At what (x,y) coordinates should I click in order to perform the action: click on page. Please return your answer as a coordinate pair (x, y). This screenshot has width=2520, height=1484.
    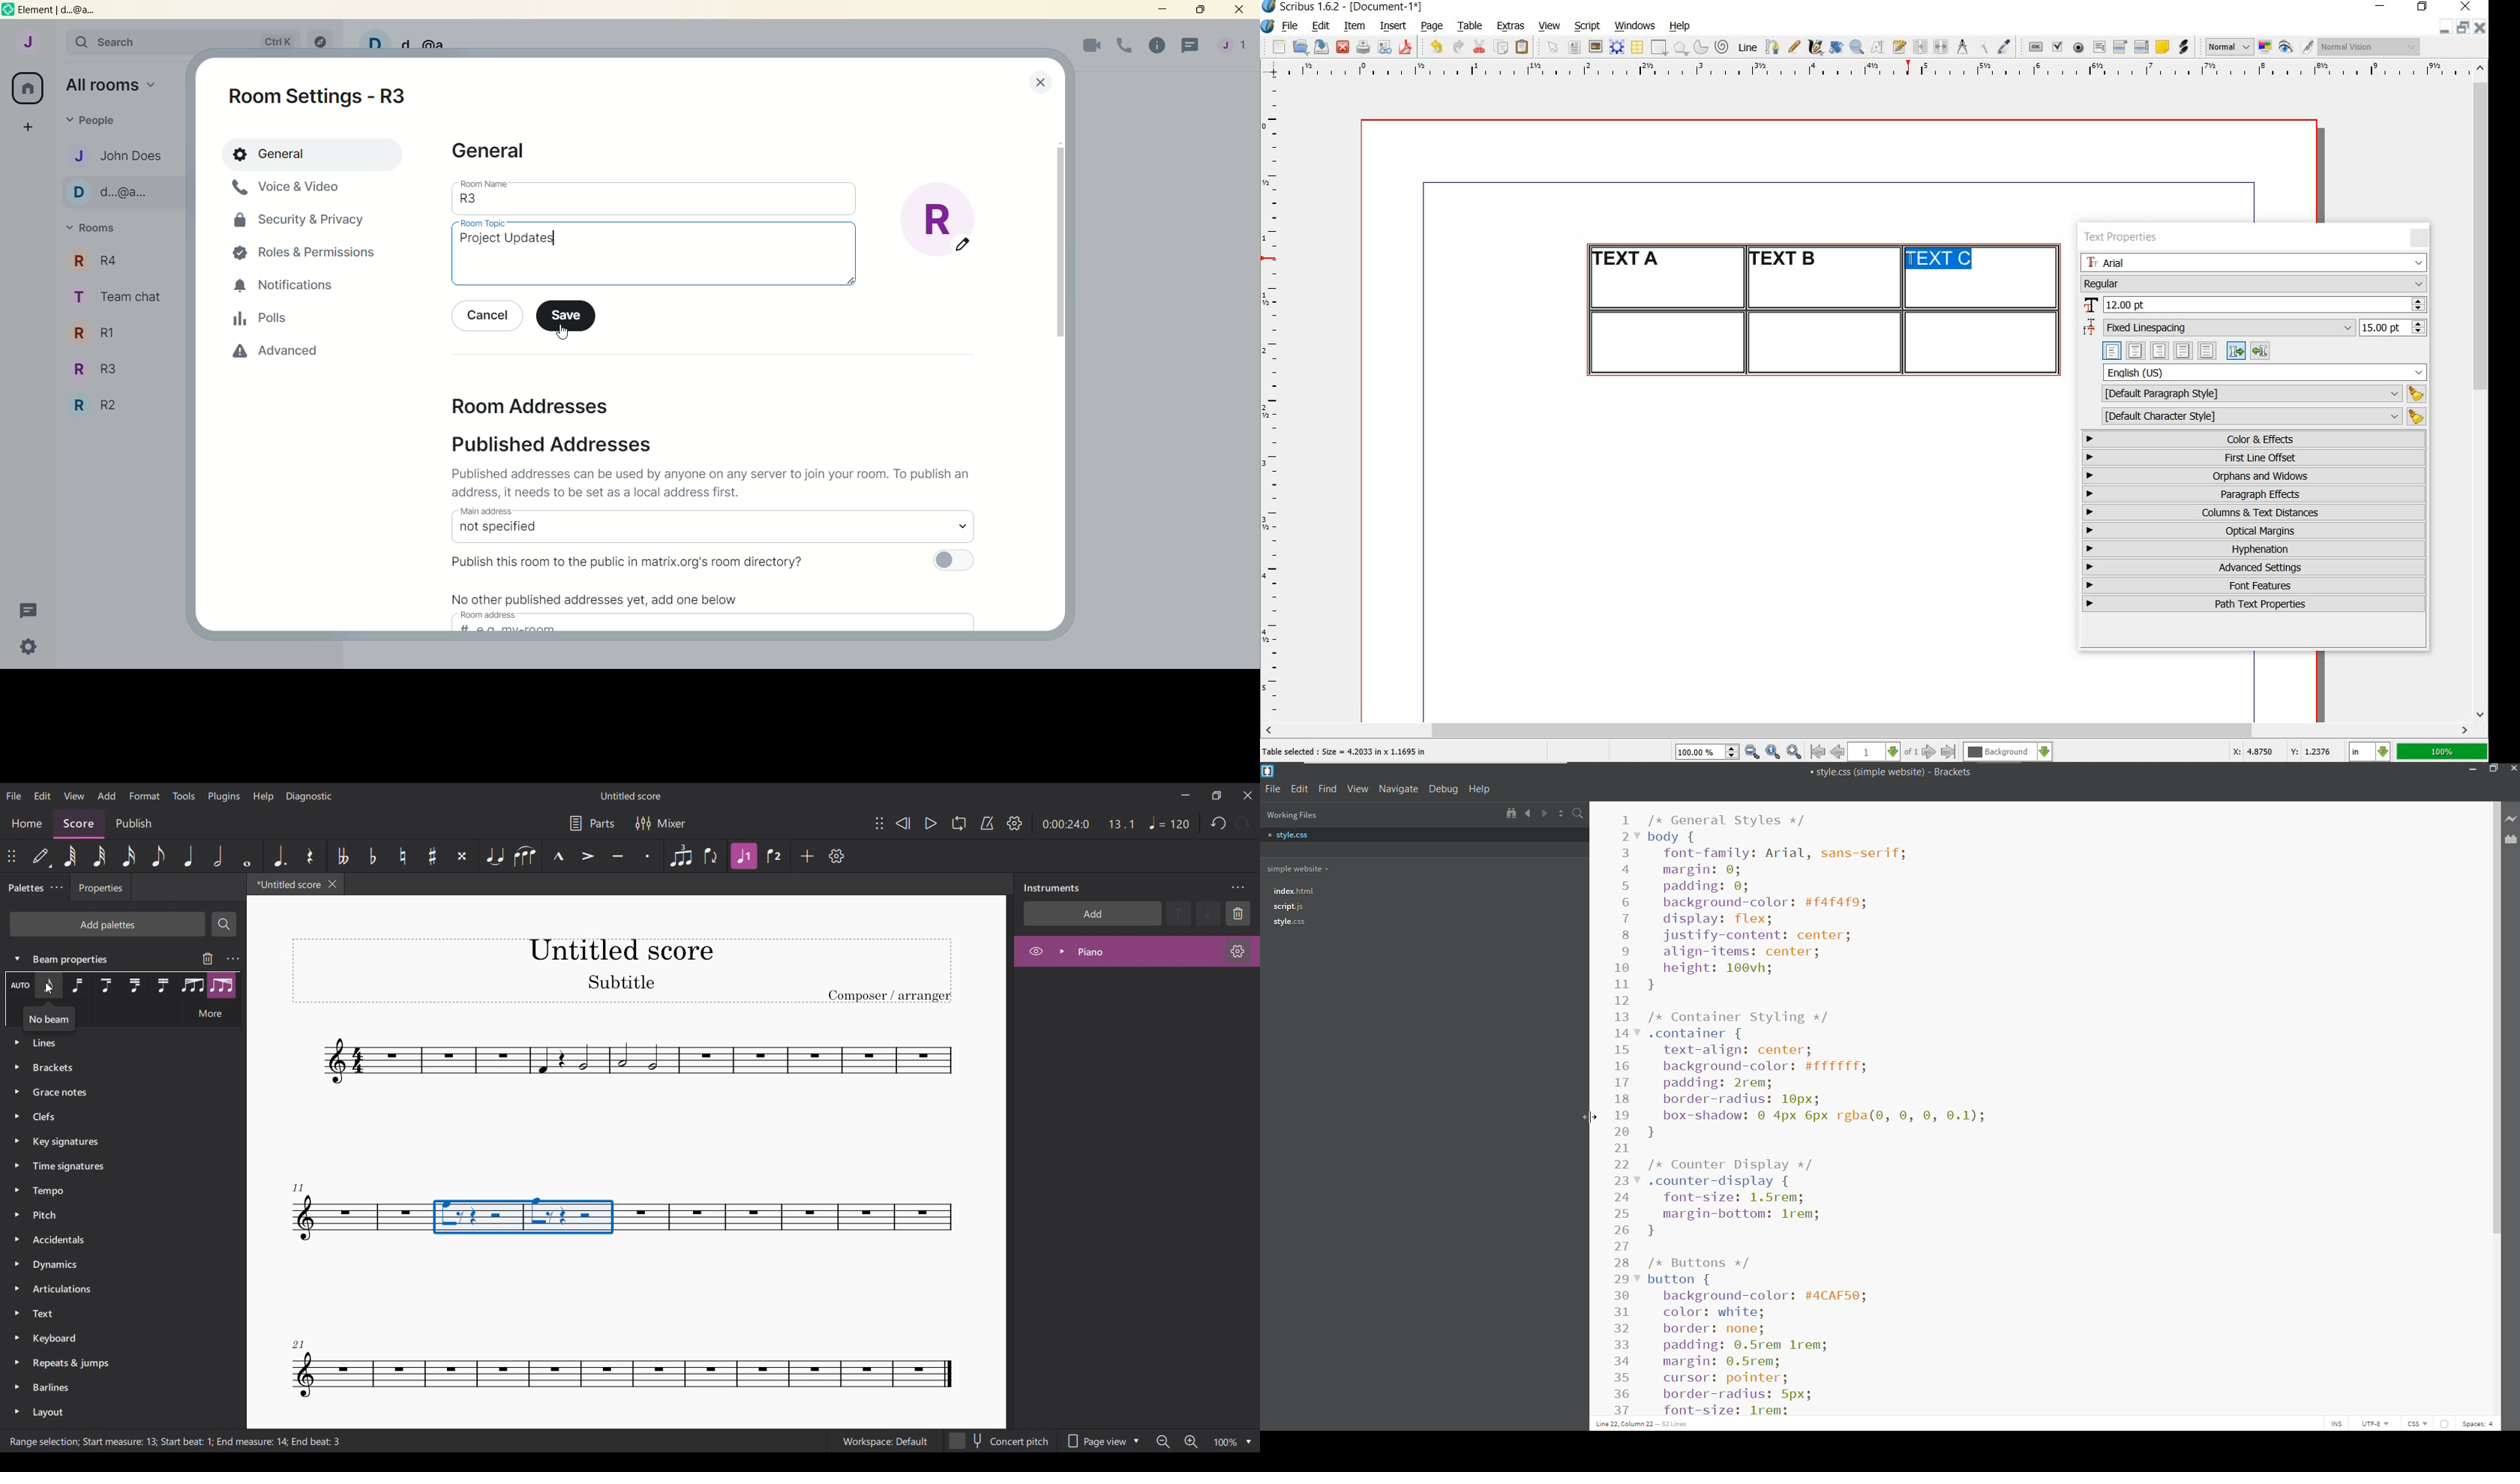
    Looking at the image, I should click on (1432, 26).